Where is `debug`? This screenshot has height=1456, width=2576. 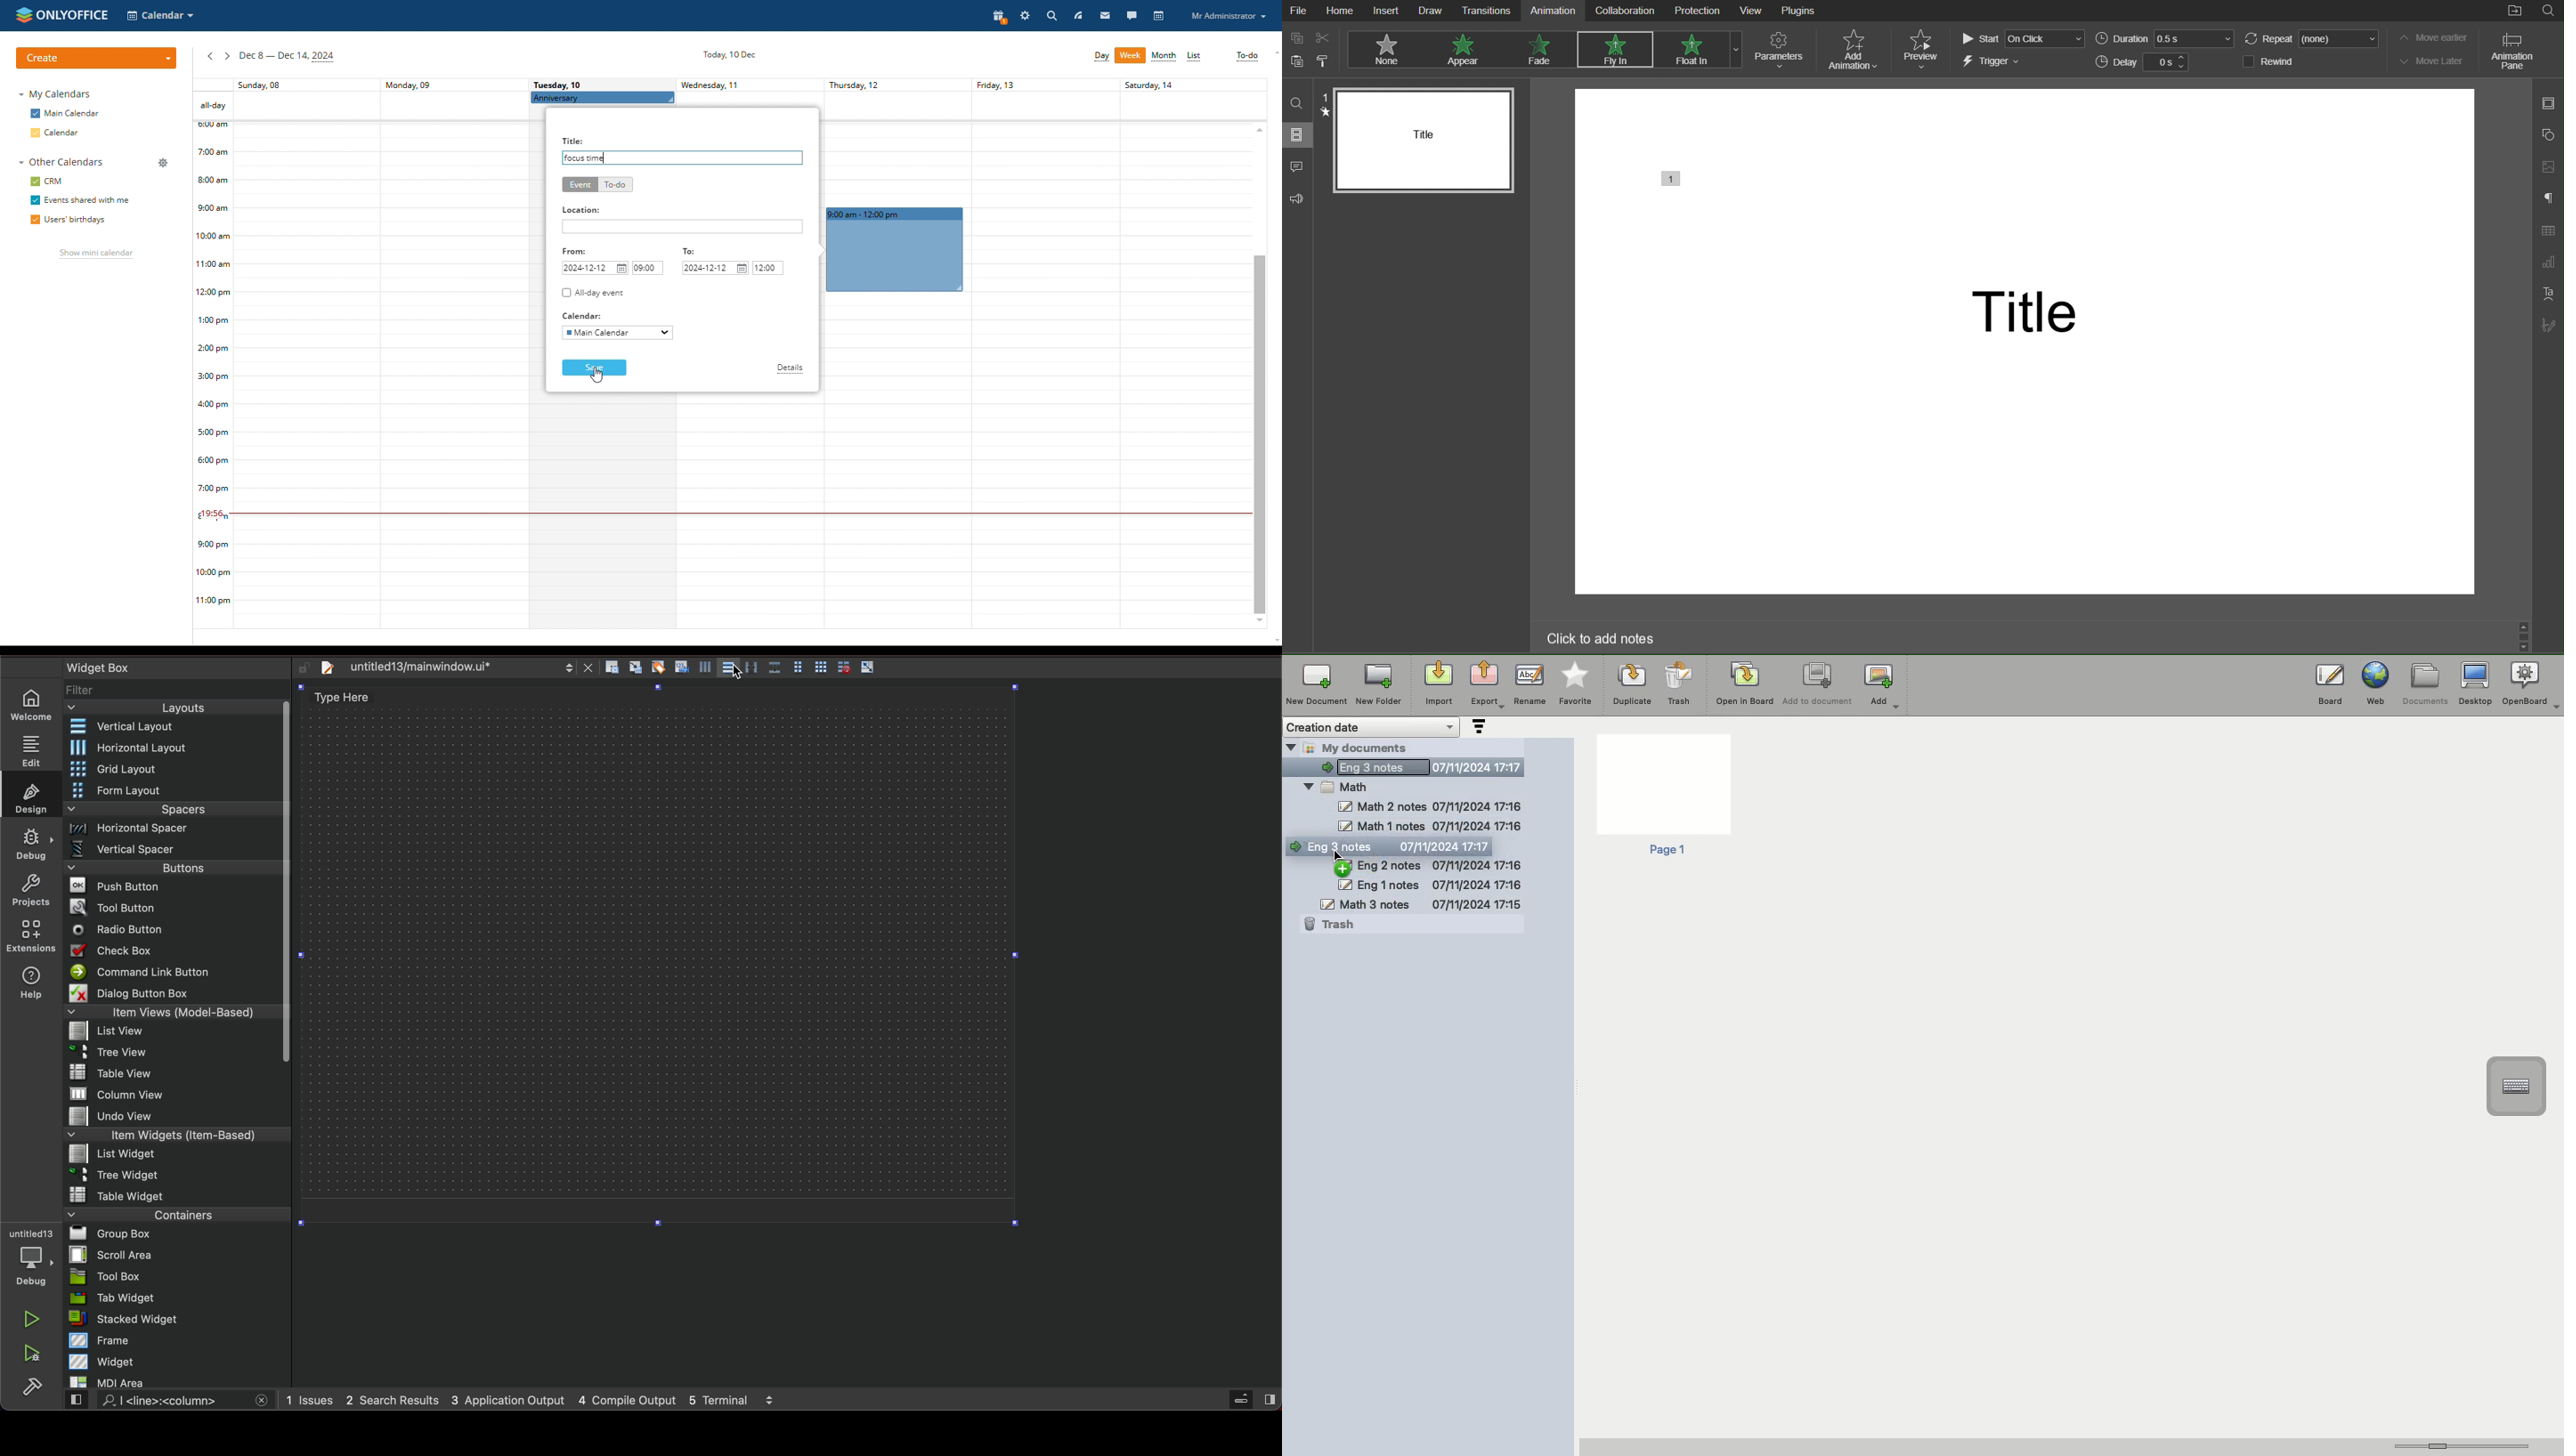 debug is located at coordinates (29, 1258).